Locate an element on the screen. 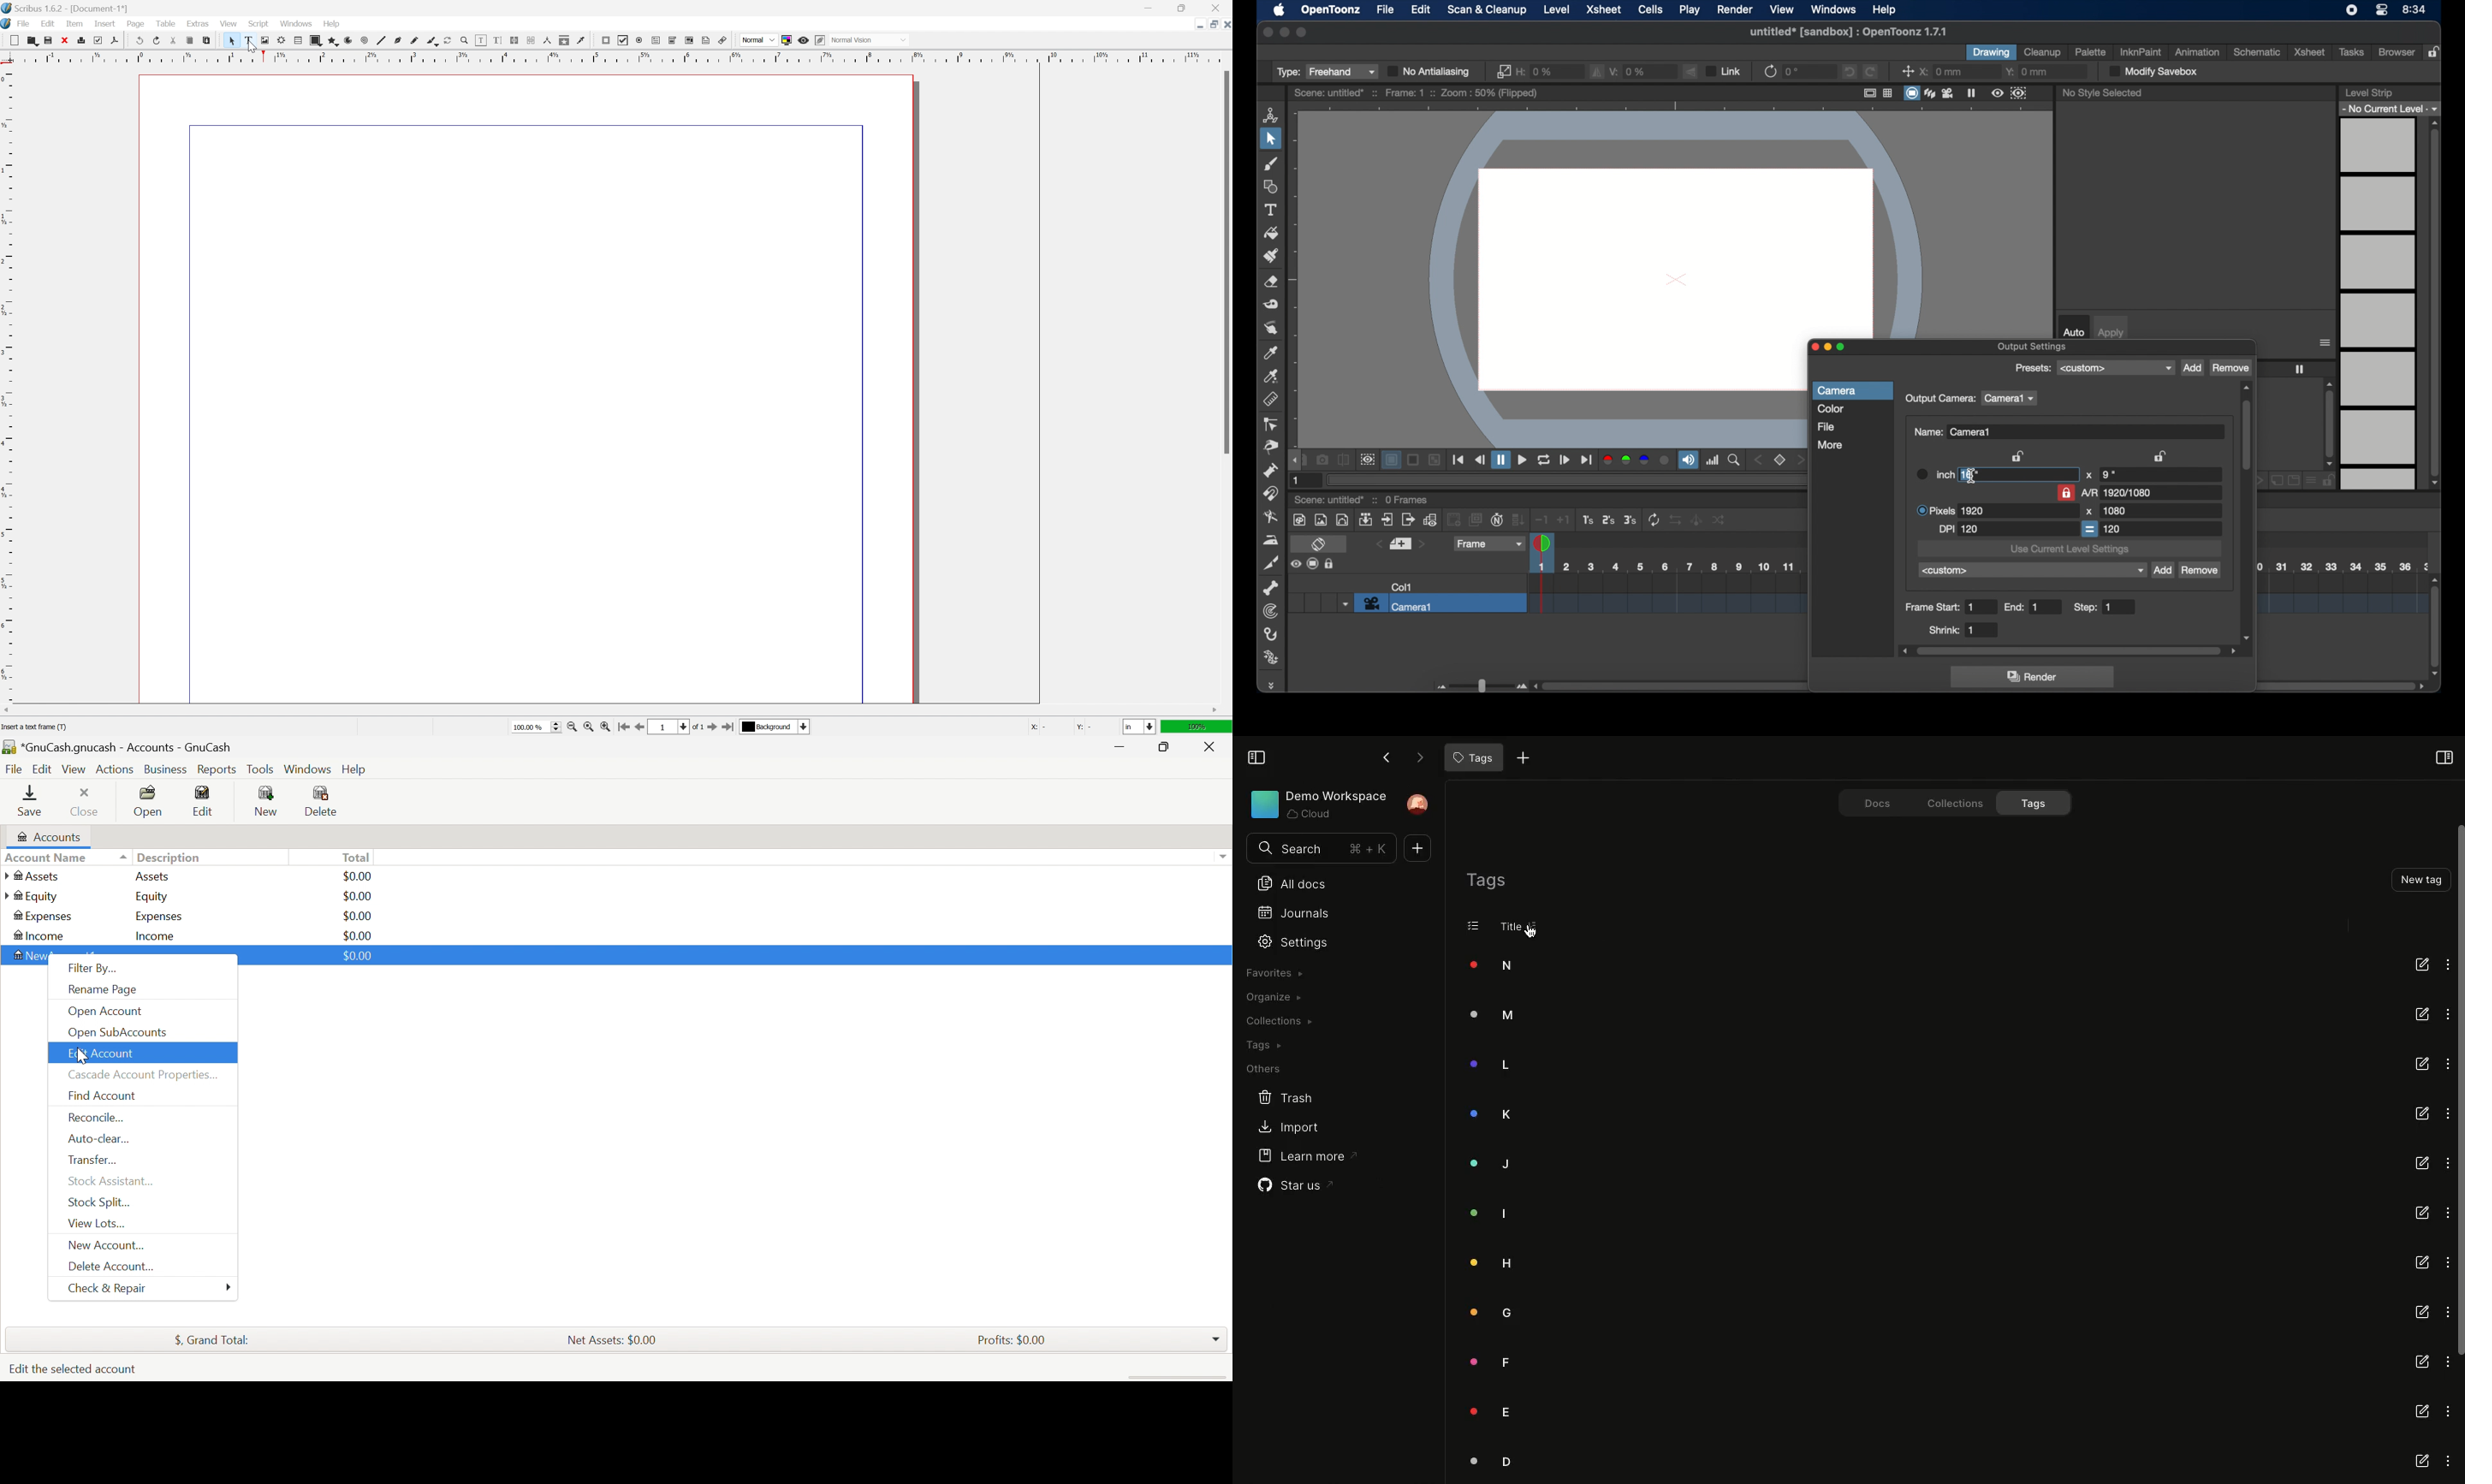 The height and width of the screenshot is (1484, 2492). Auto-clear is located at coordinates (100, 1138).